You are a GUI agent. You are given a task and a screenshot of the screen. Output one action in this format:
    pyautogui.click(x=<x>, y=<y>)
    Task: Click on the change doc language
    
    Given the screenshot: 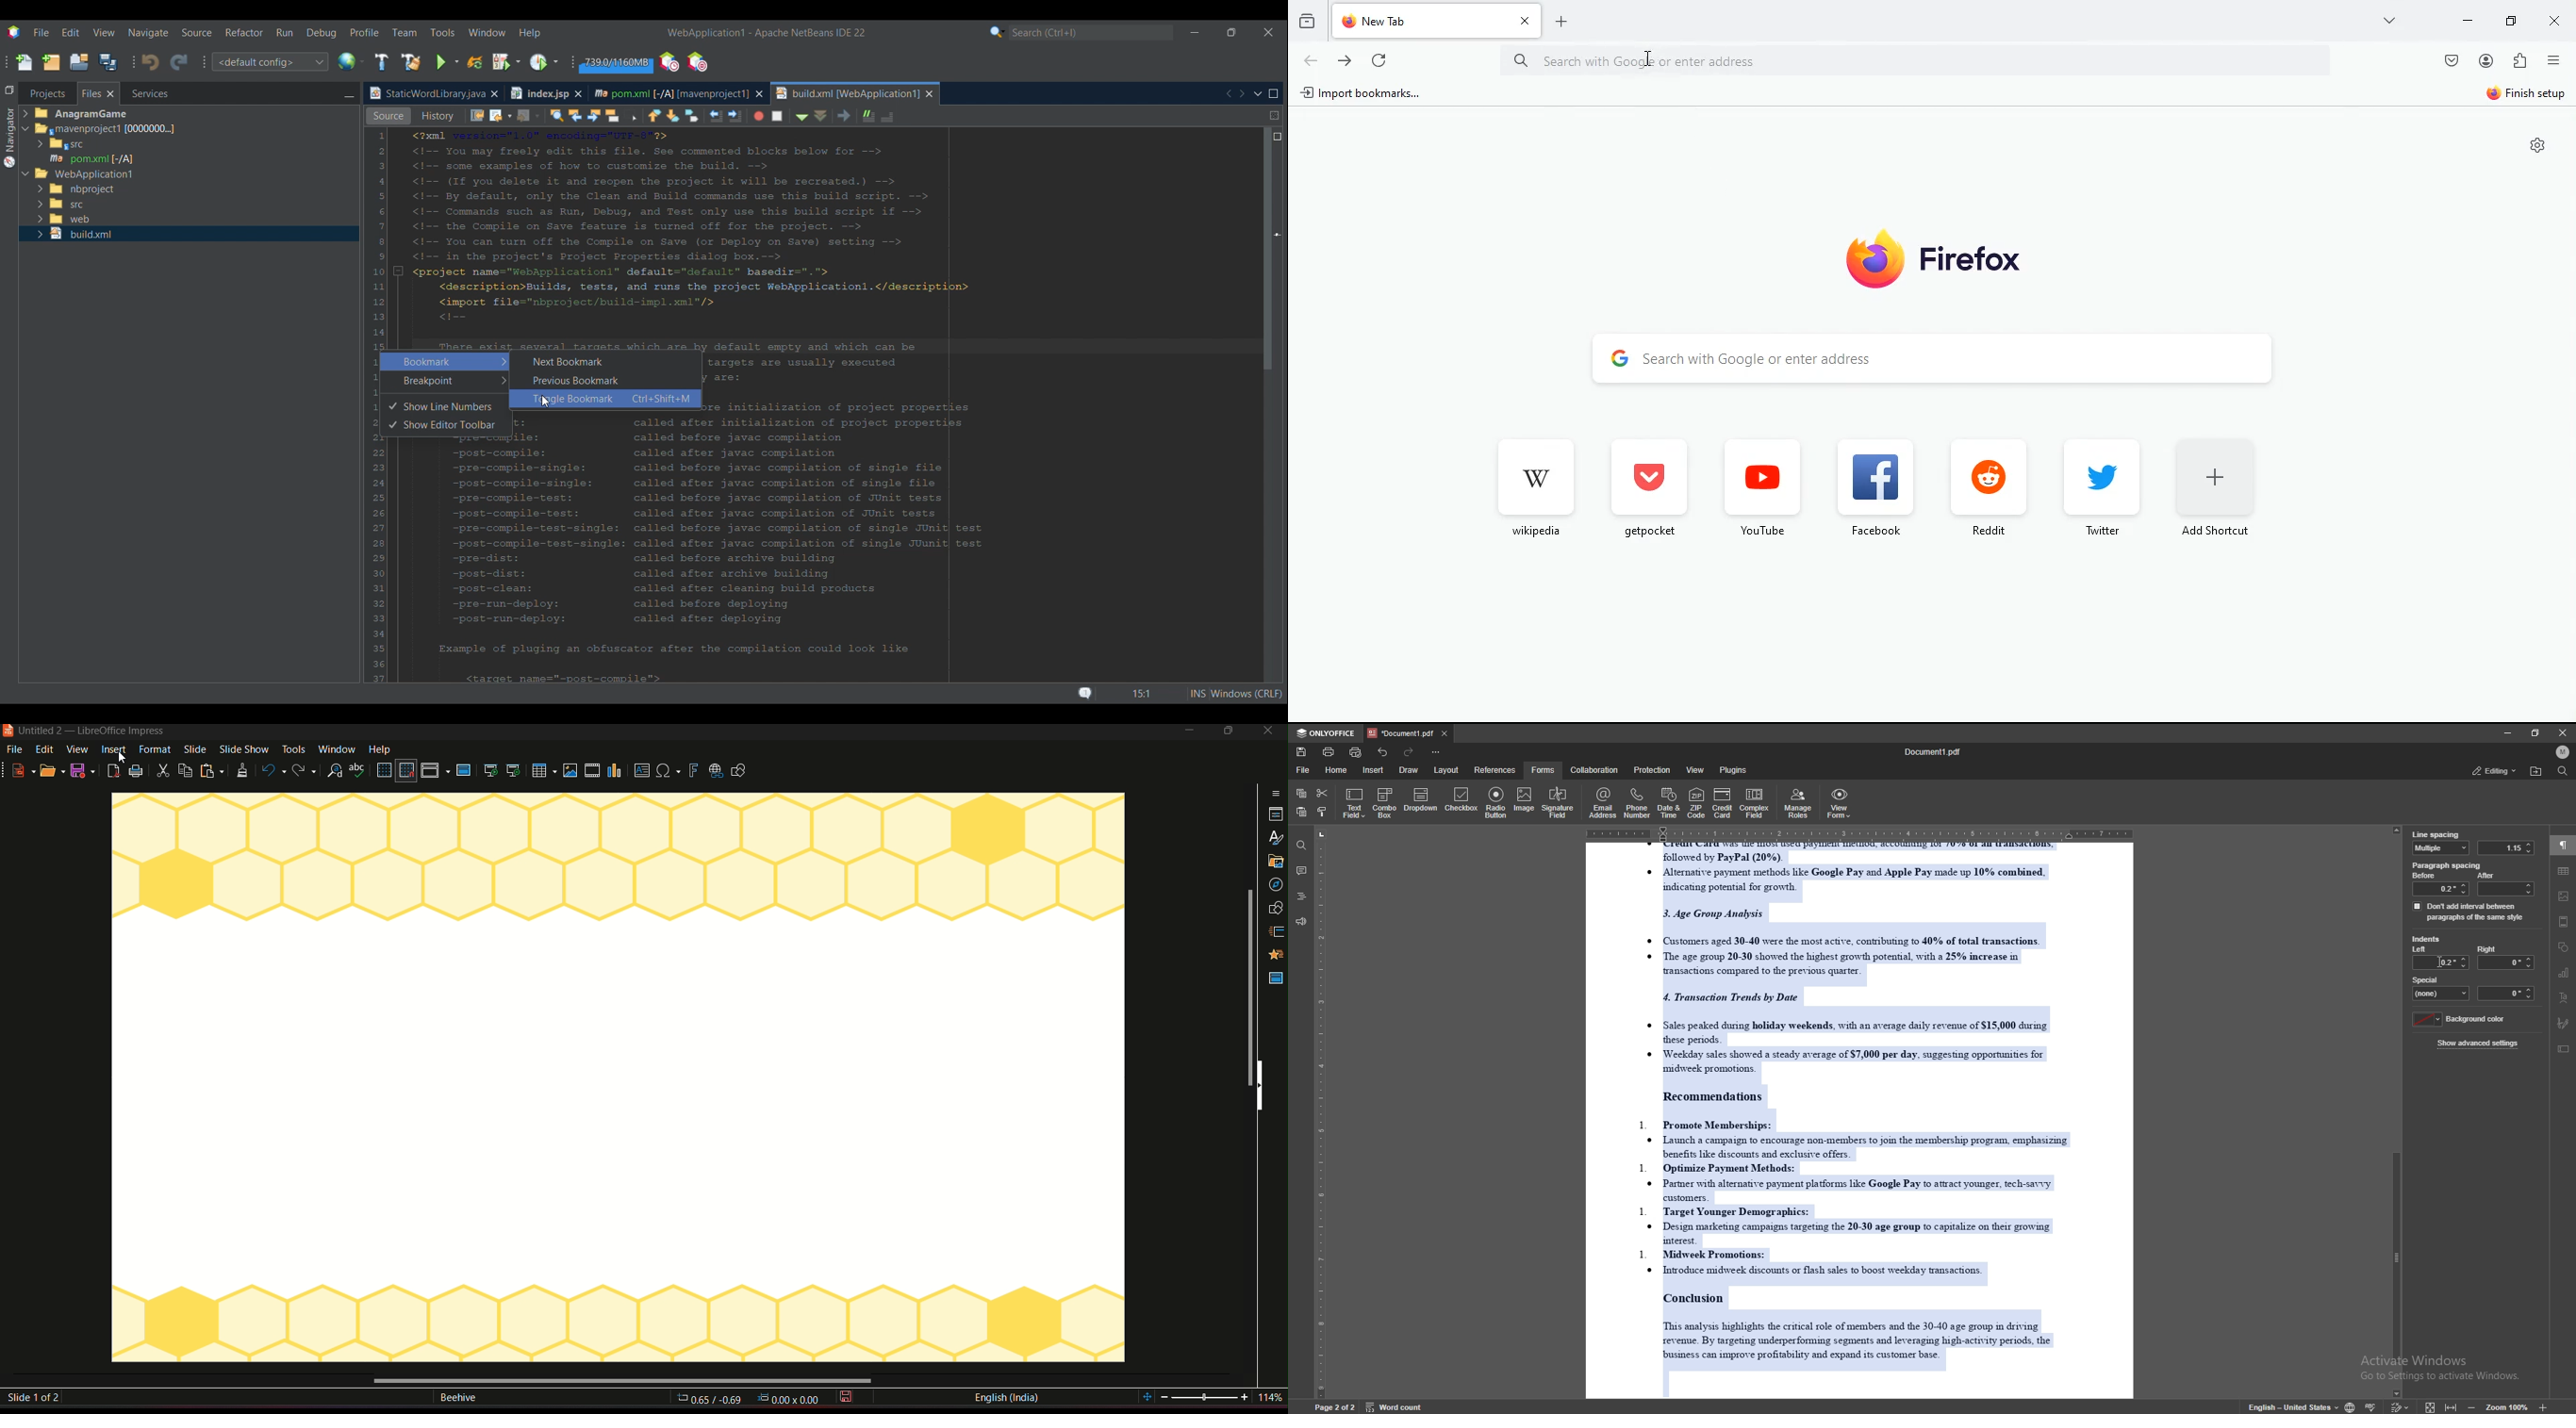 What is the action you would take?
    pyautogui.click(x=2351, y=1407)
    